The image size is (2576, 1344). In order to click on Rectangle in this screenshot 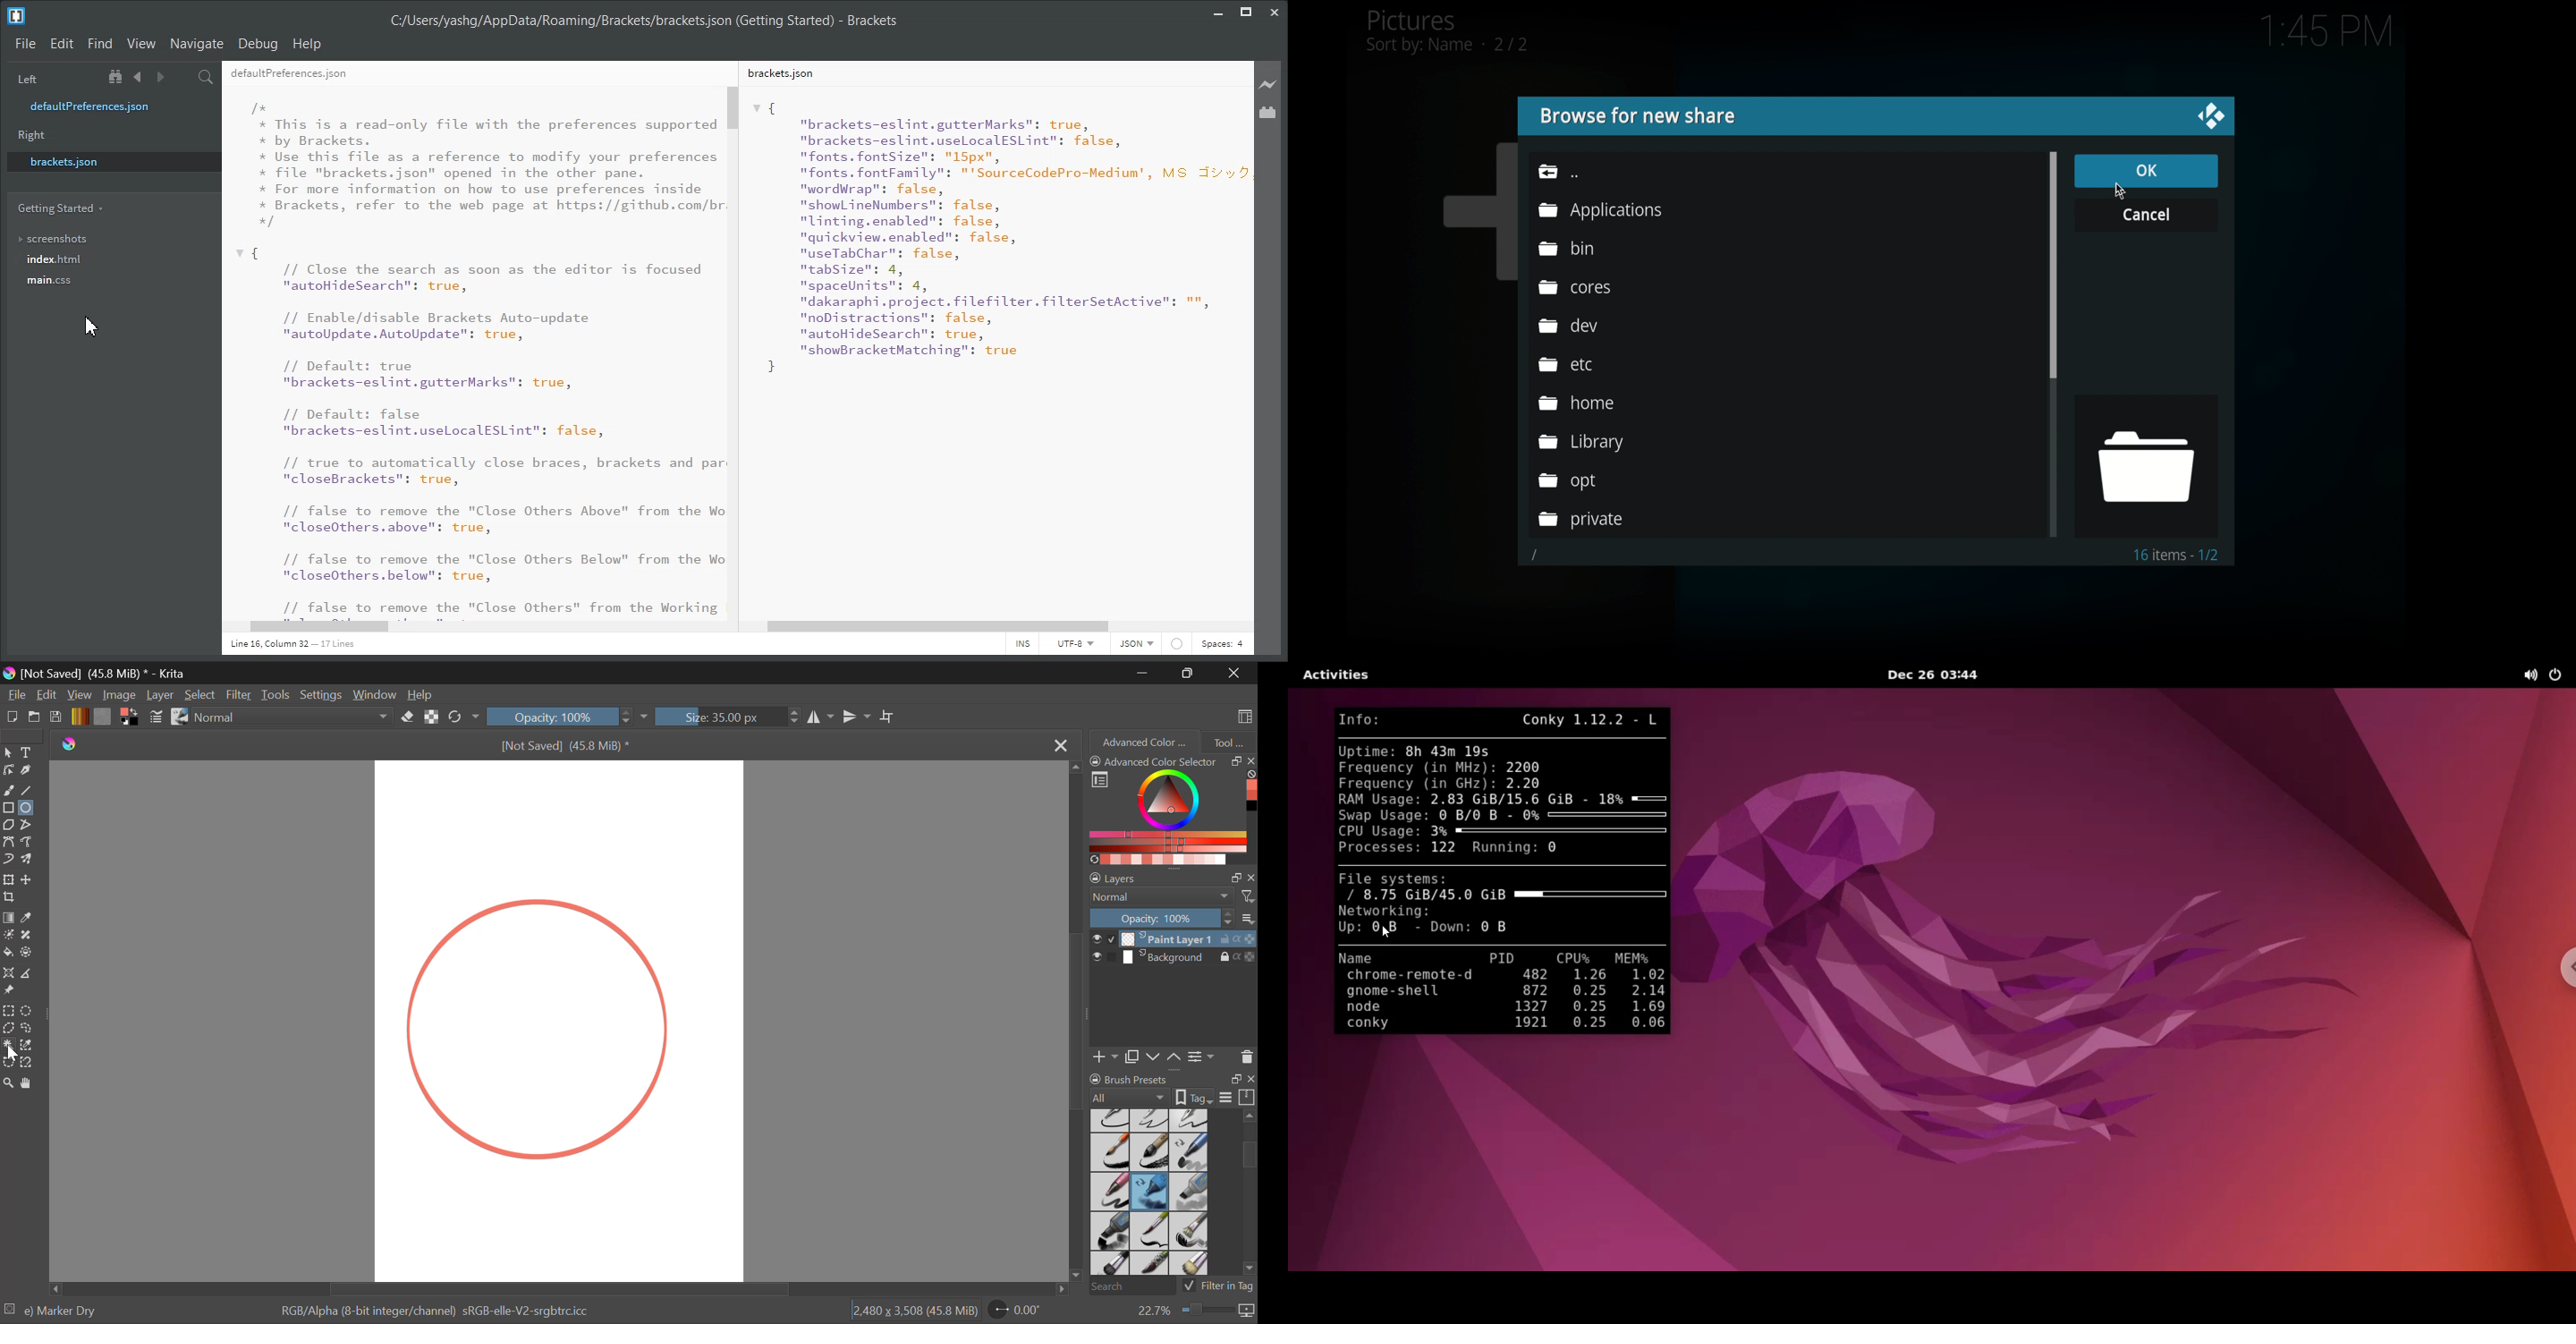, I will do `click(8, 808)`.